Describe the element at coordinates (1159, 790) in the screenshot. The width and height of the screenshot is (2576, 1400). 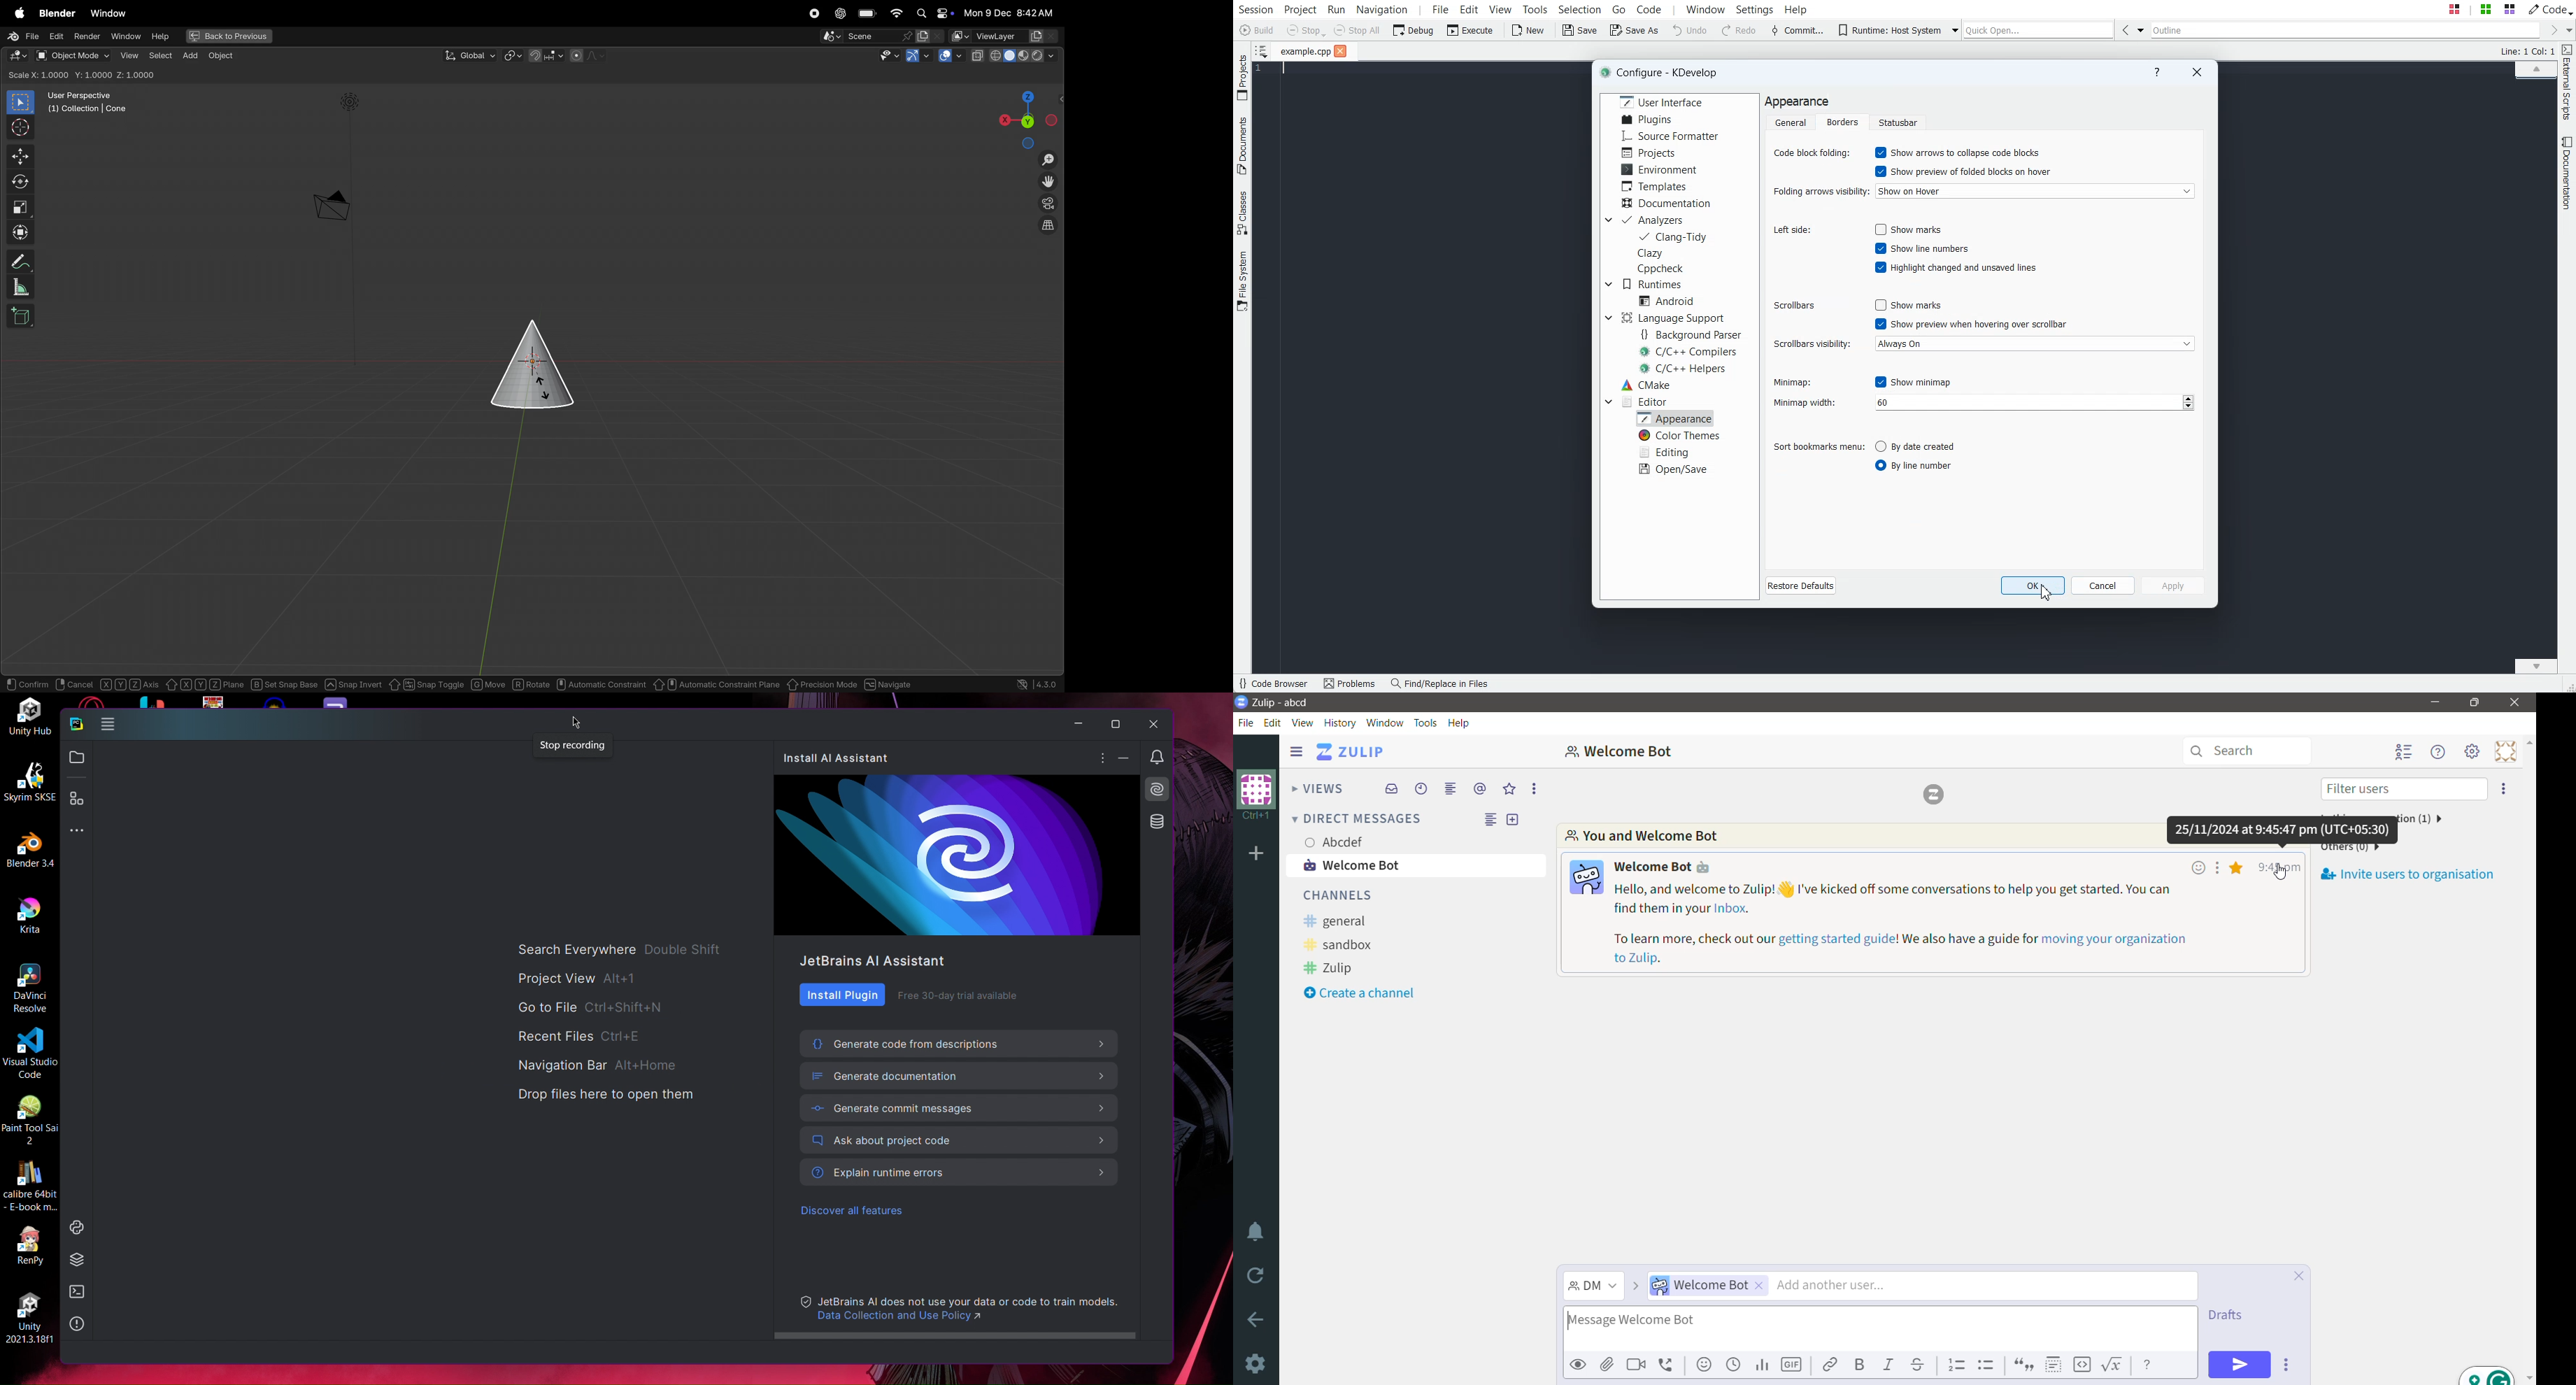
I see `Install AI Assistant` at that location.